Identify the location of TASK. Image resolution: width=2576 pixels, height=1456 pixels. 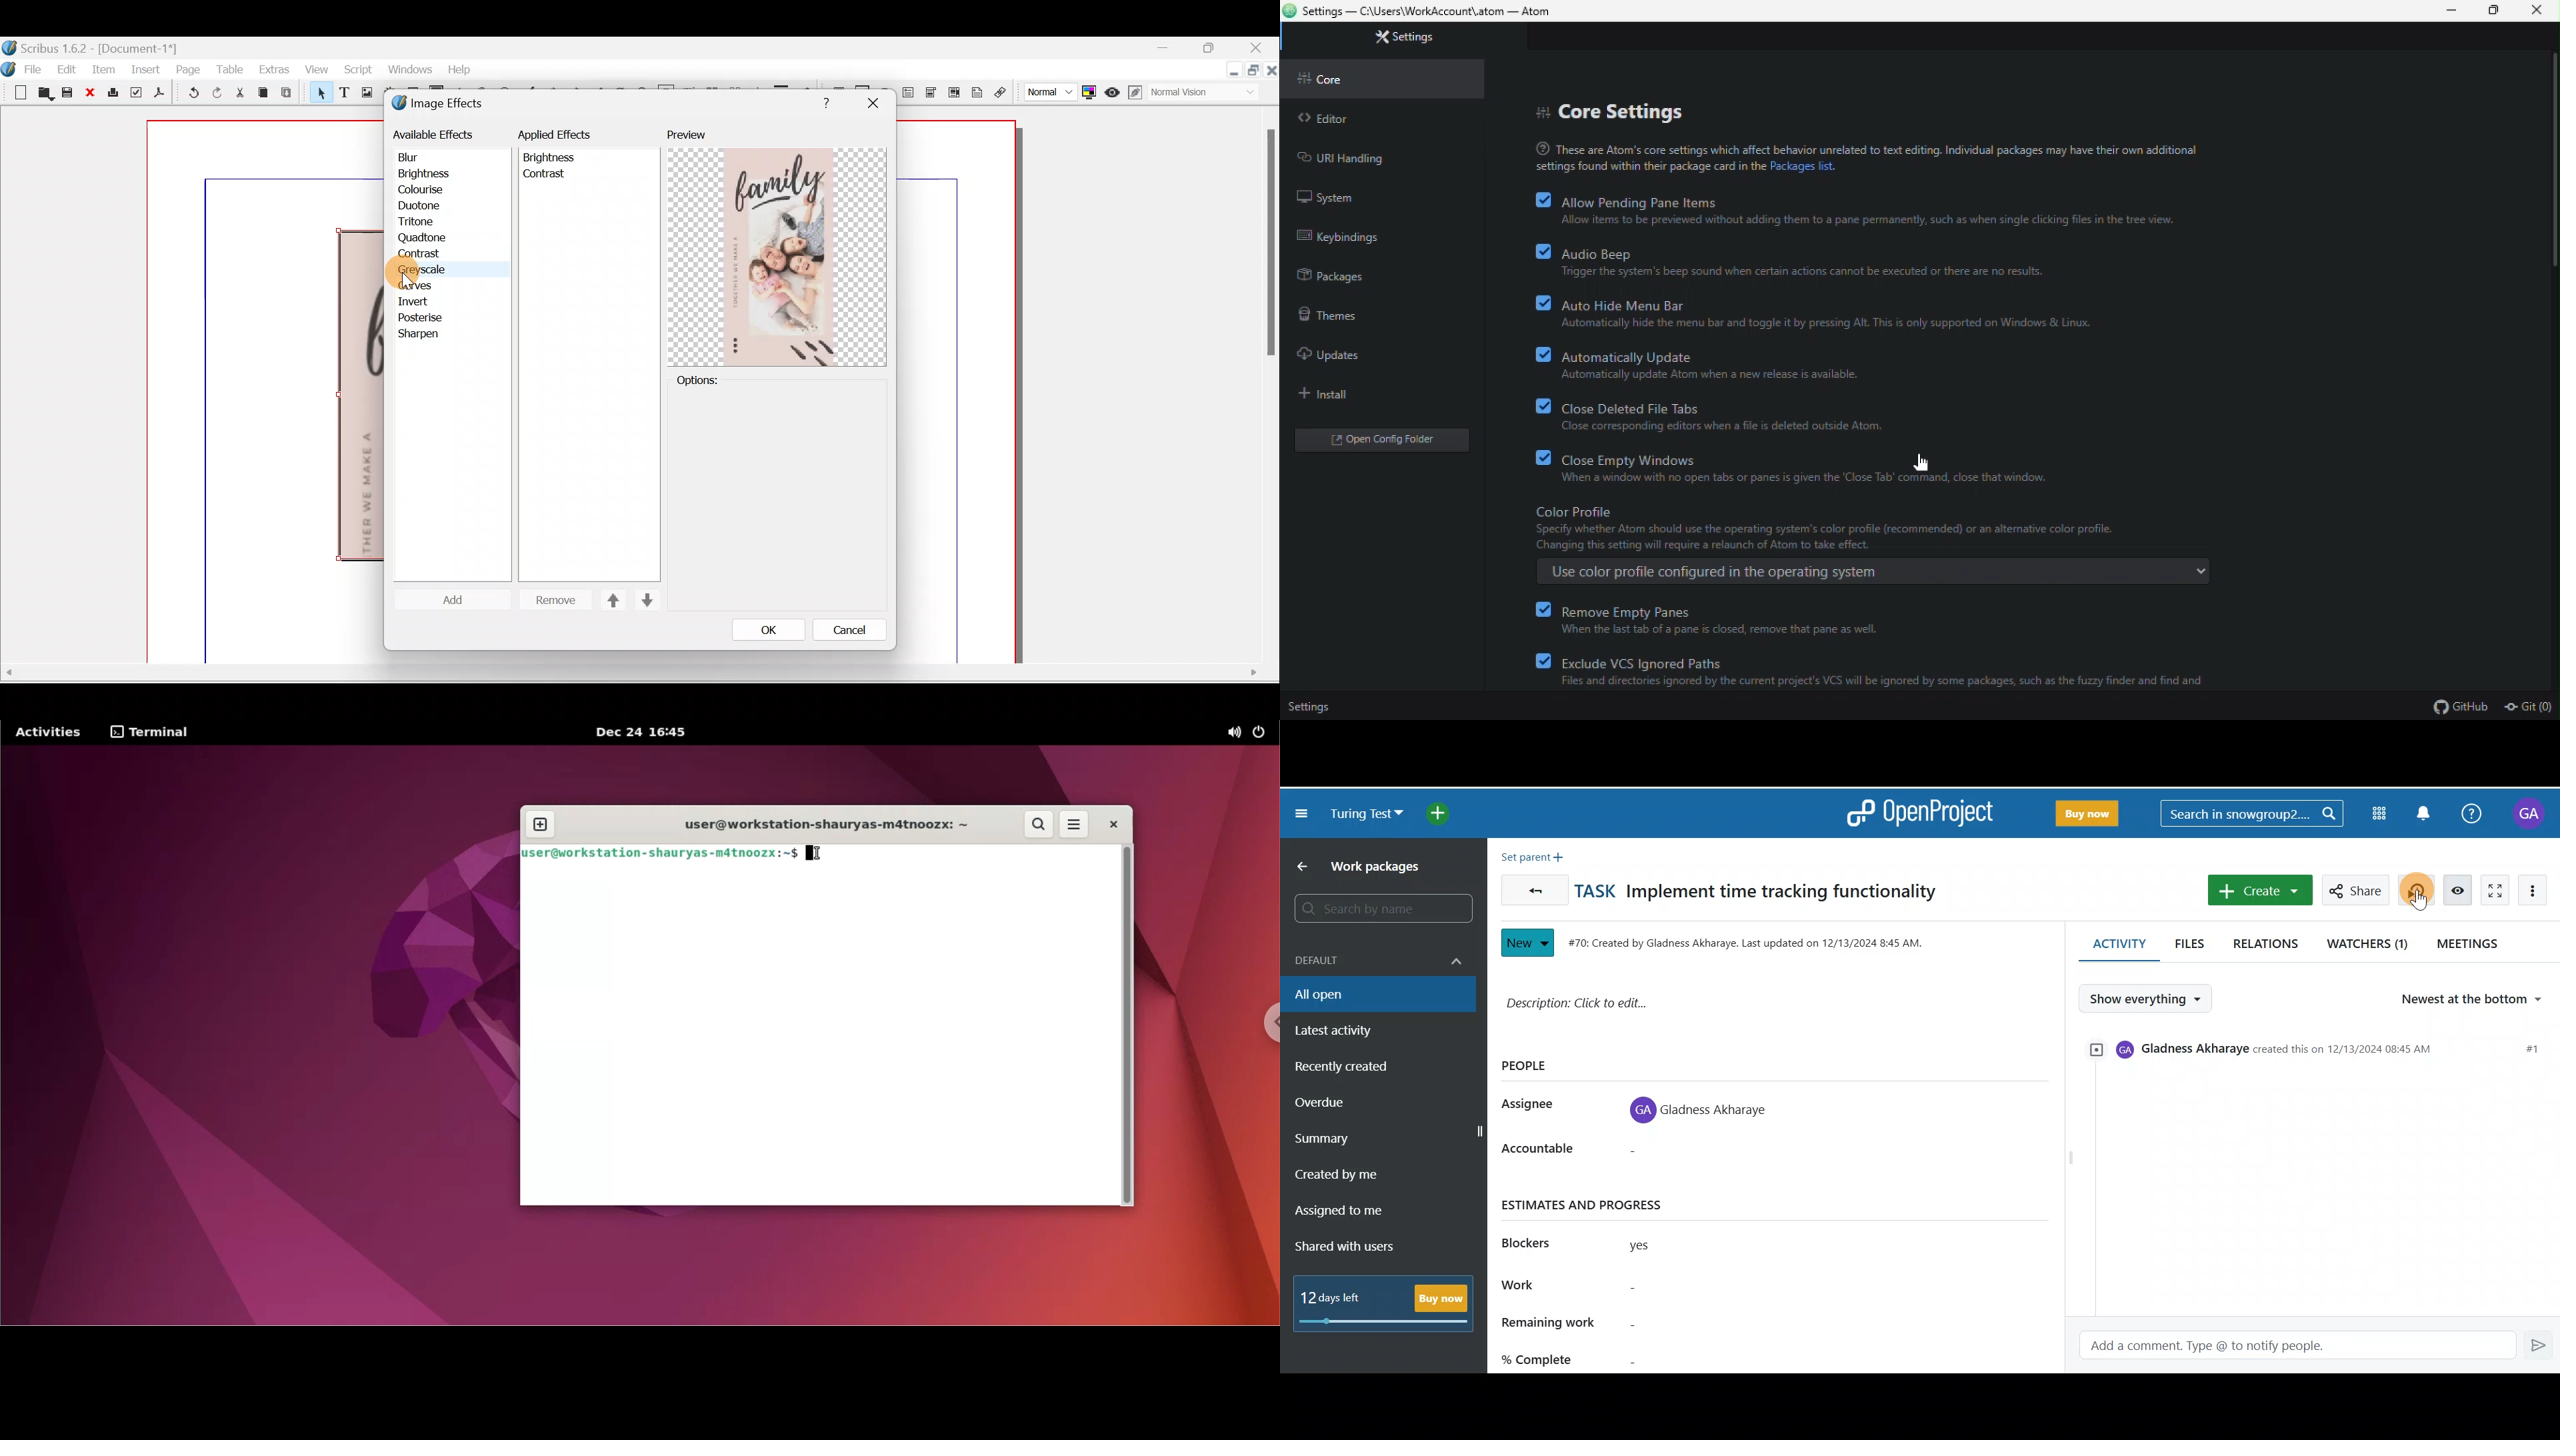
(1599, 891).